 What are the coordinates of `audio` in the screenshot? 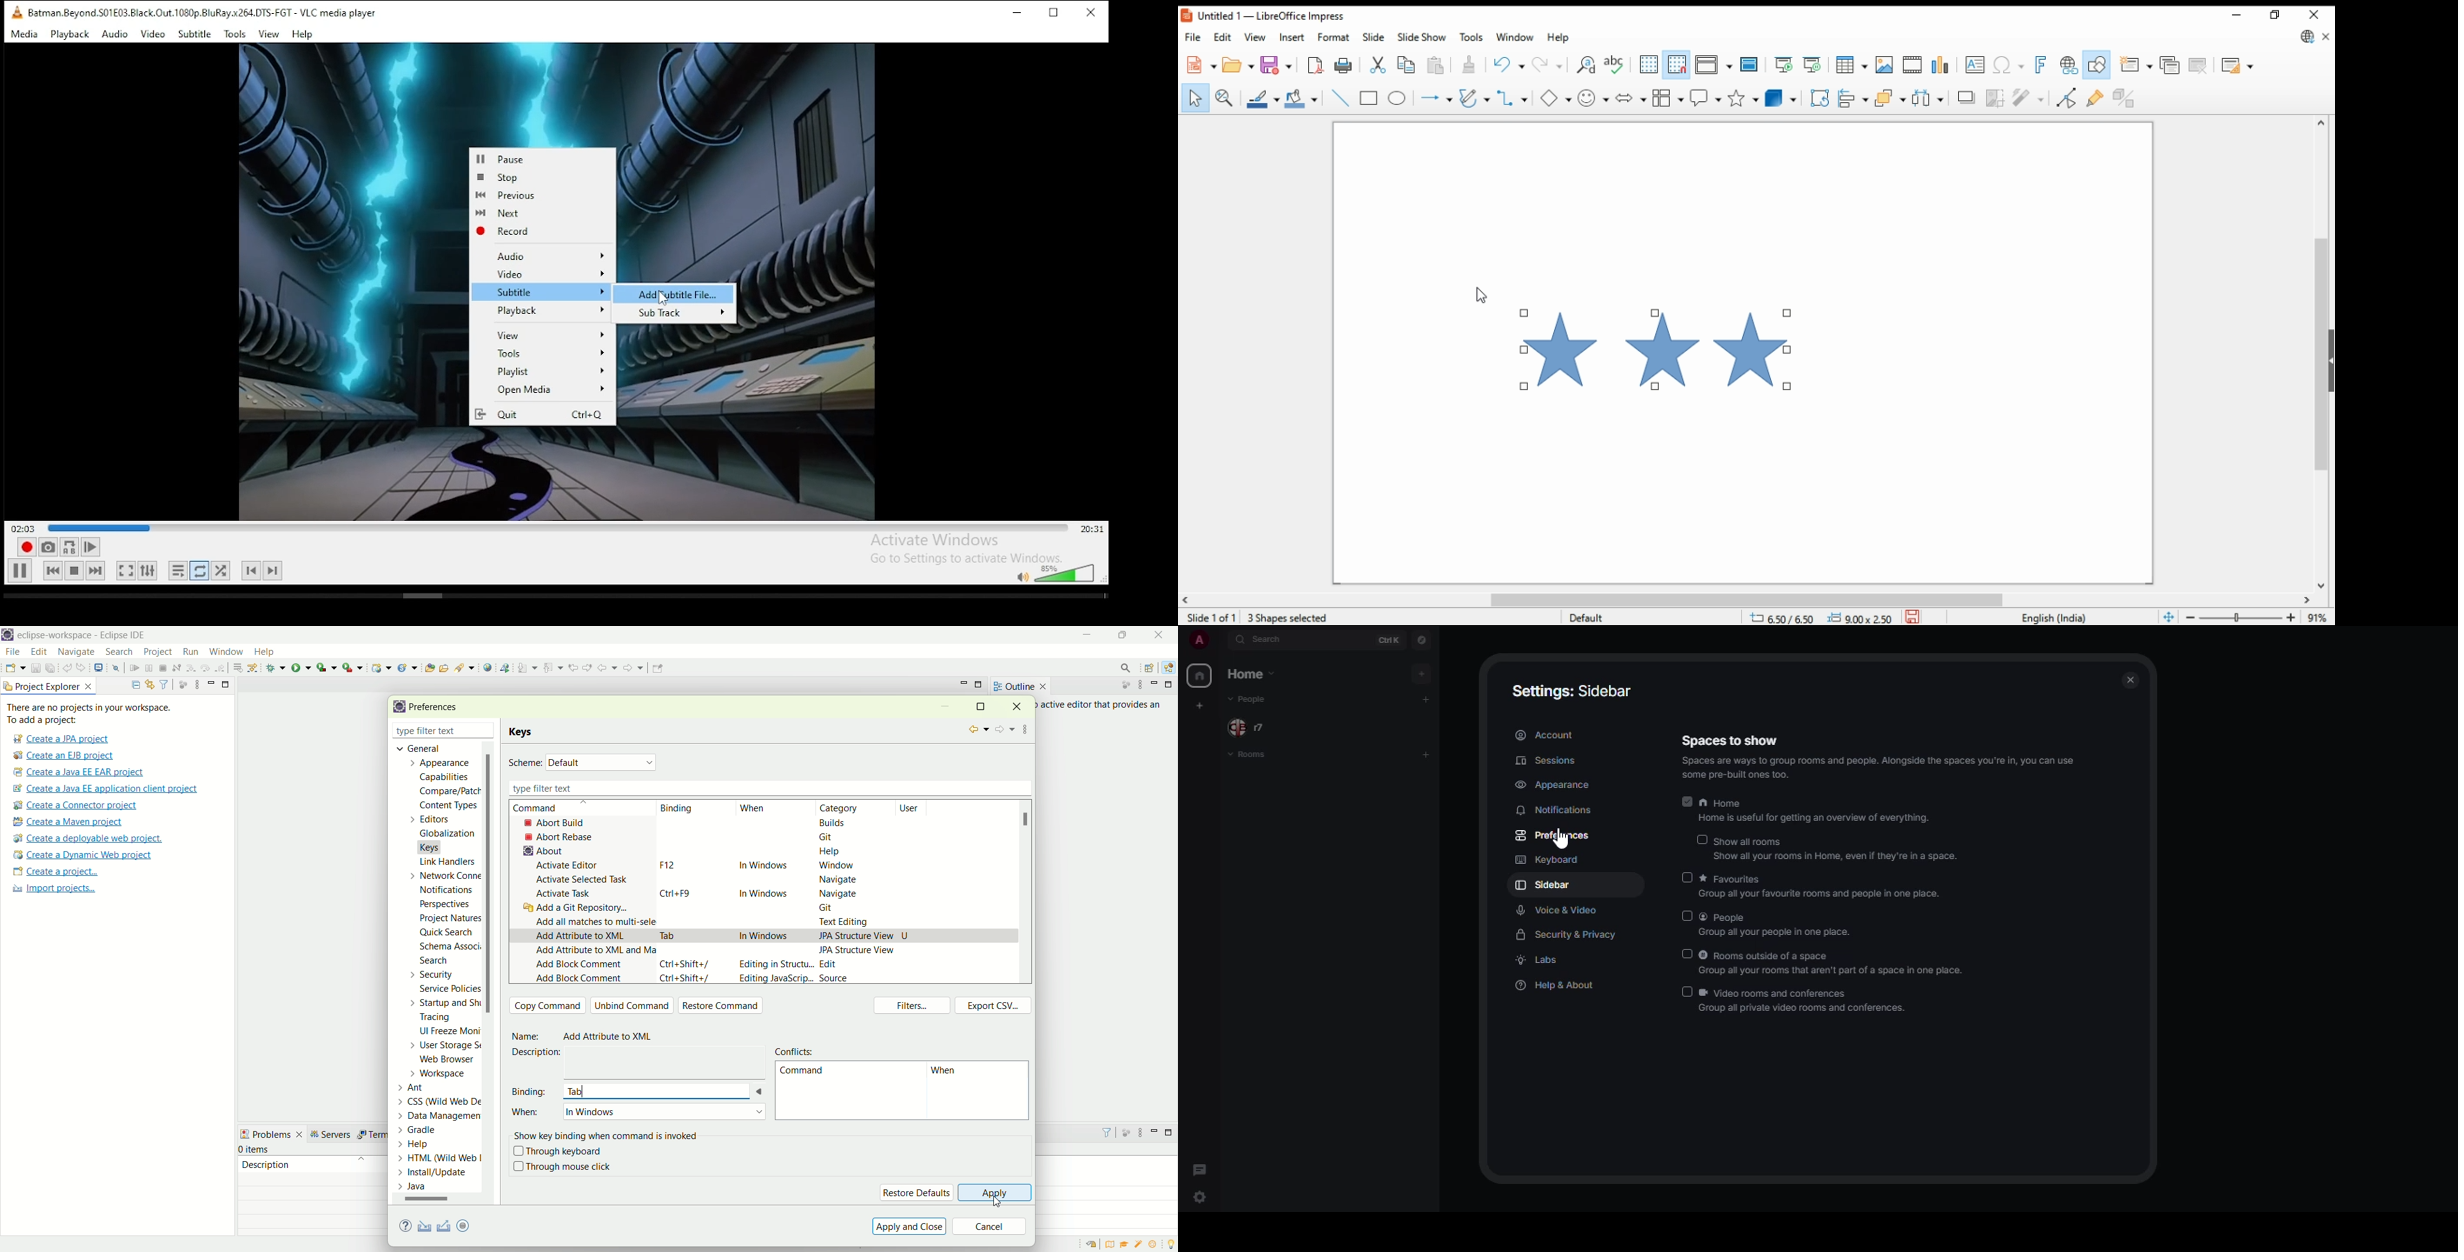 It's located at (116, 35).